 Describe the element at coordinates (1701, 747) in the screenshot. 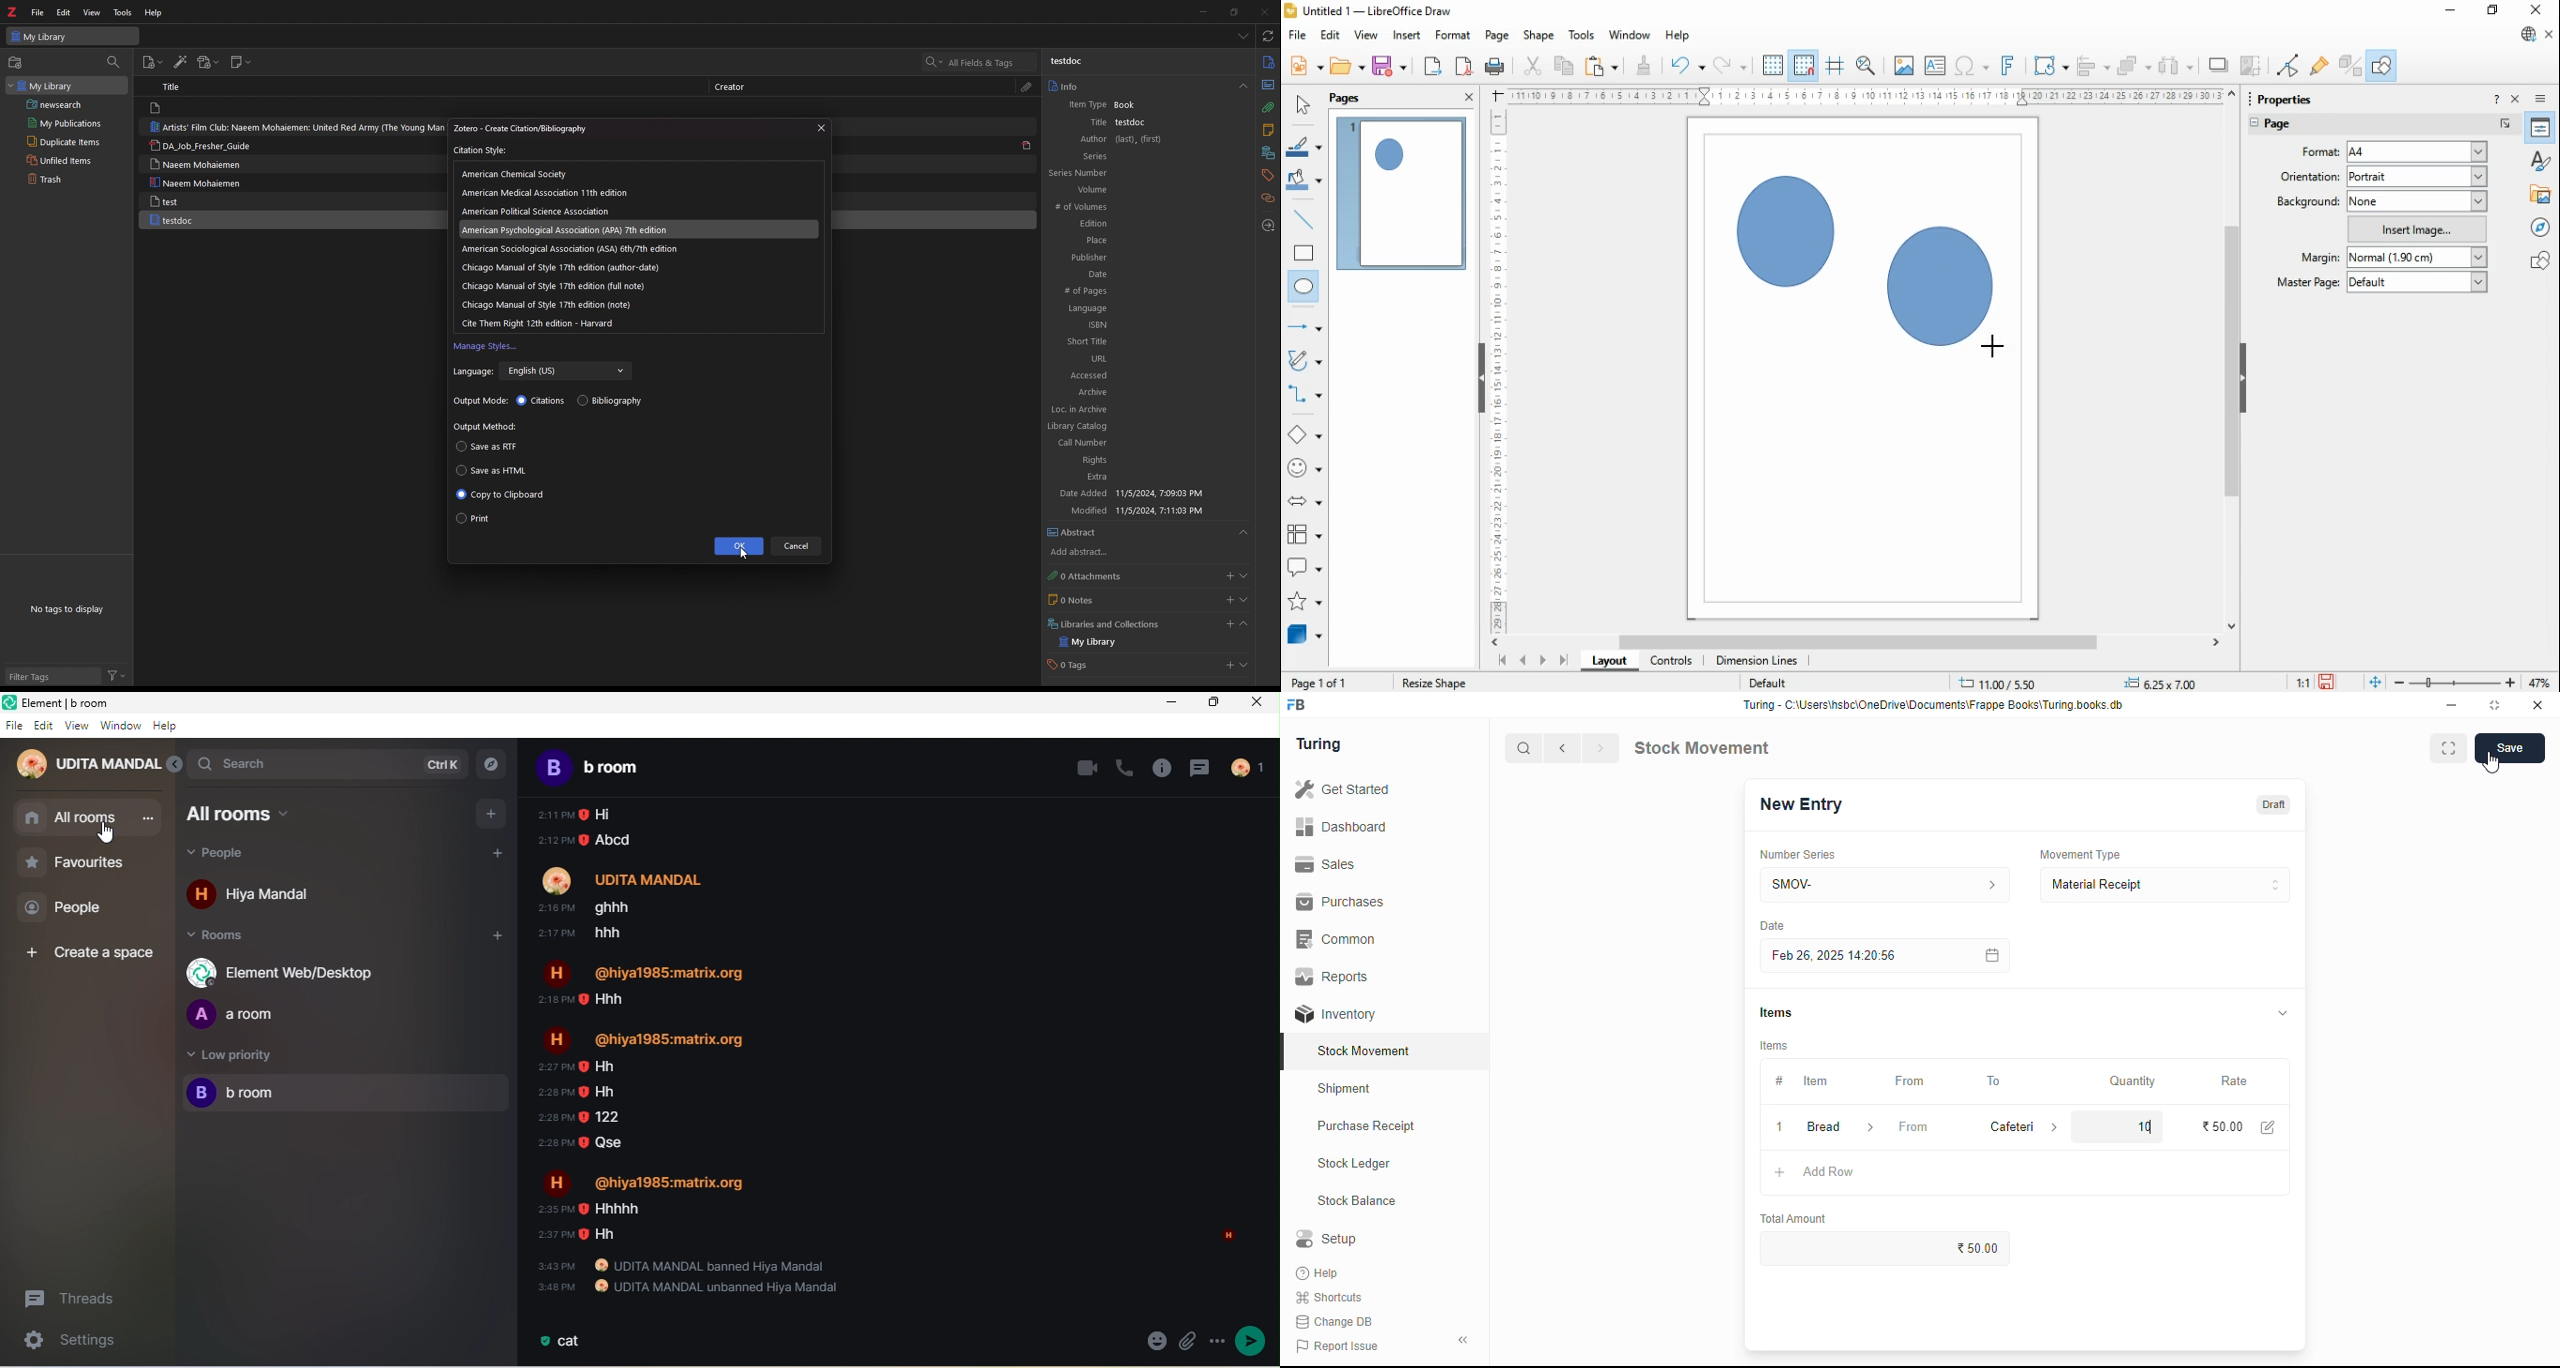

I see `stock movement` at that location.